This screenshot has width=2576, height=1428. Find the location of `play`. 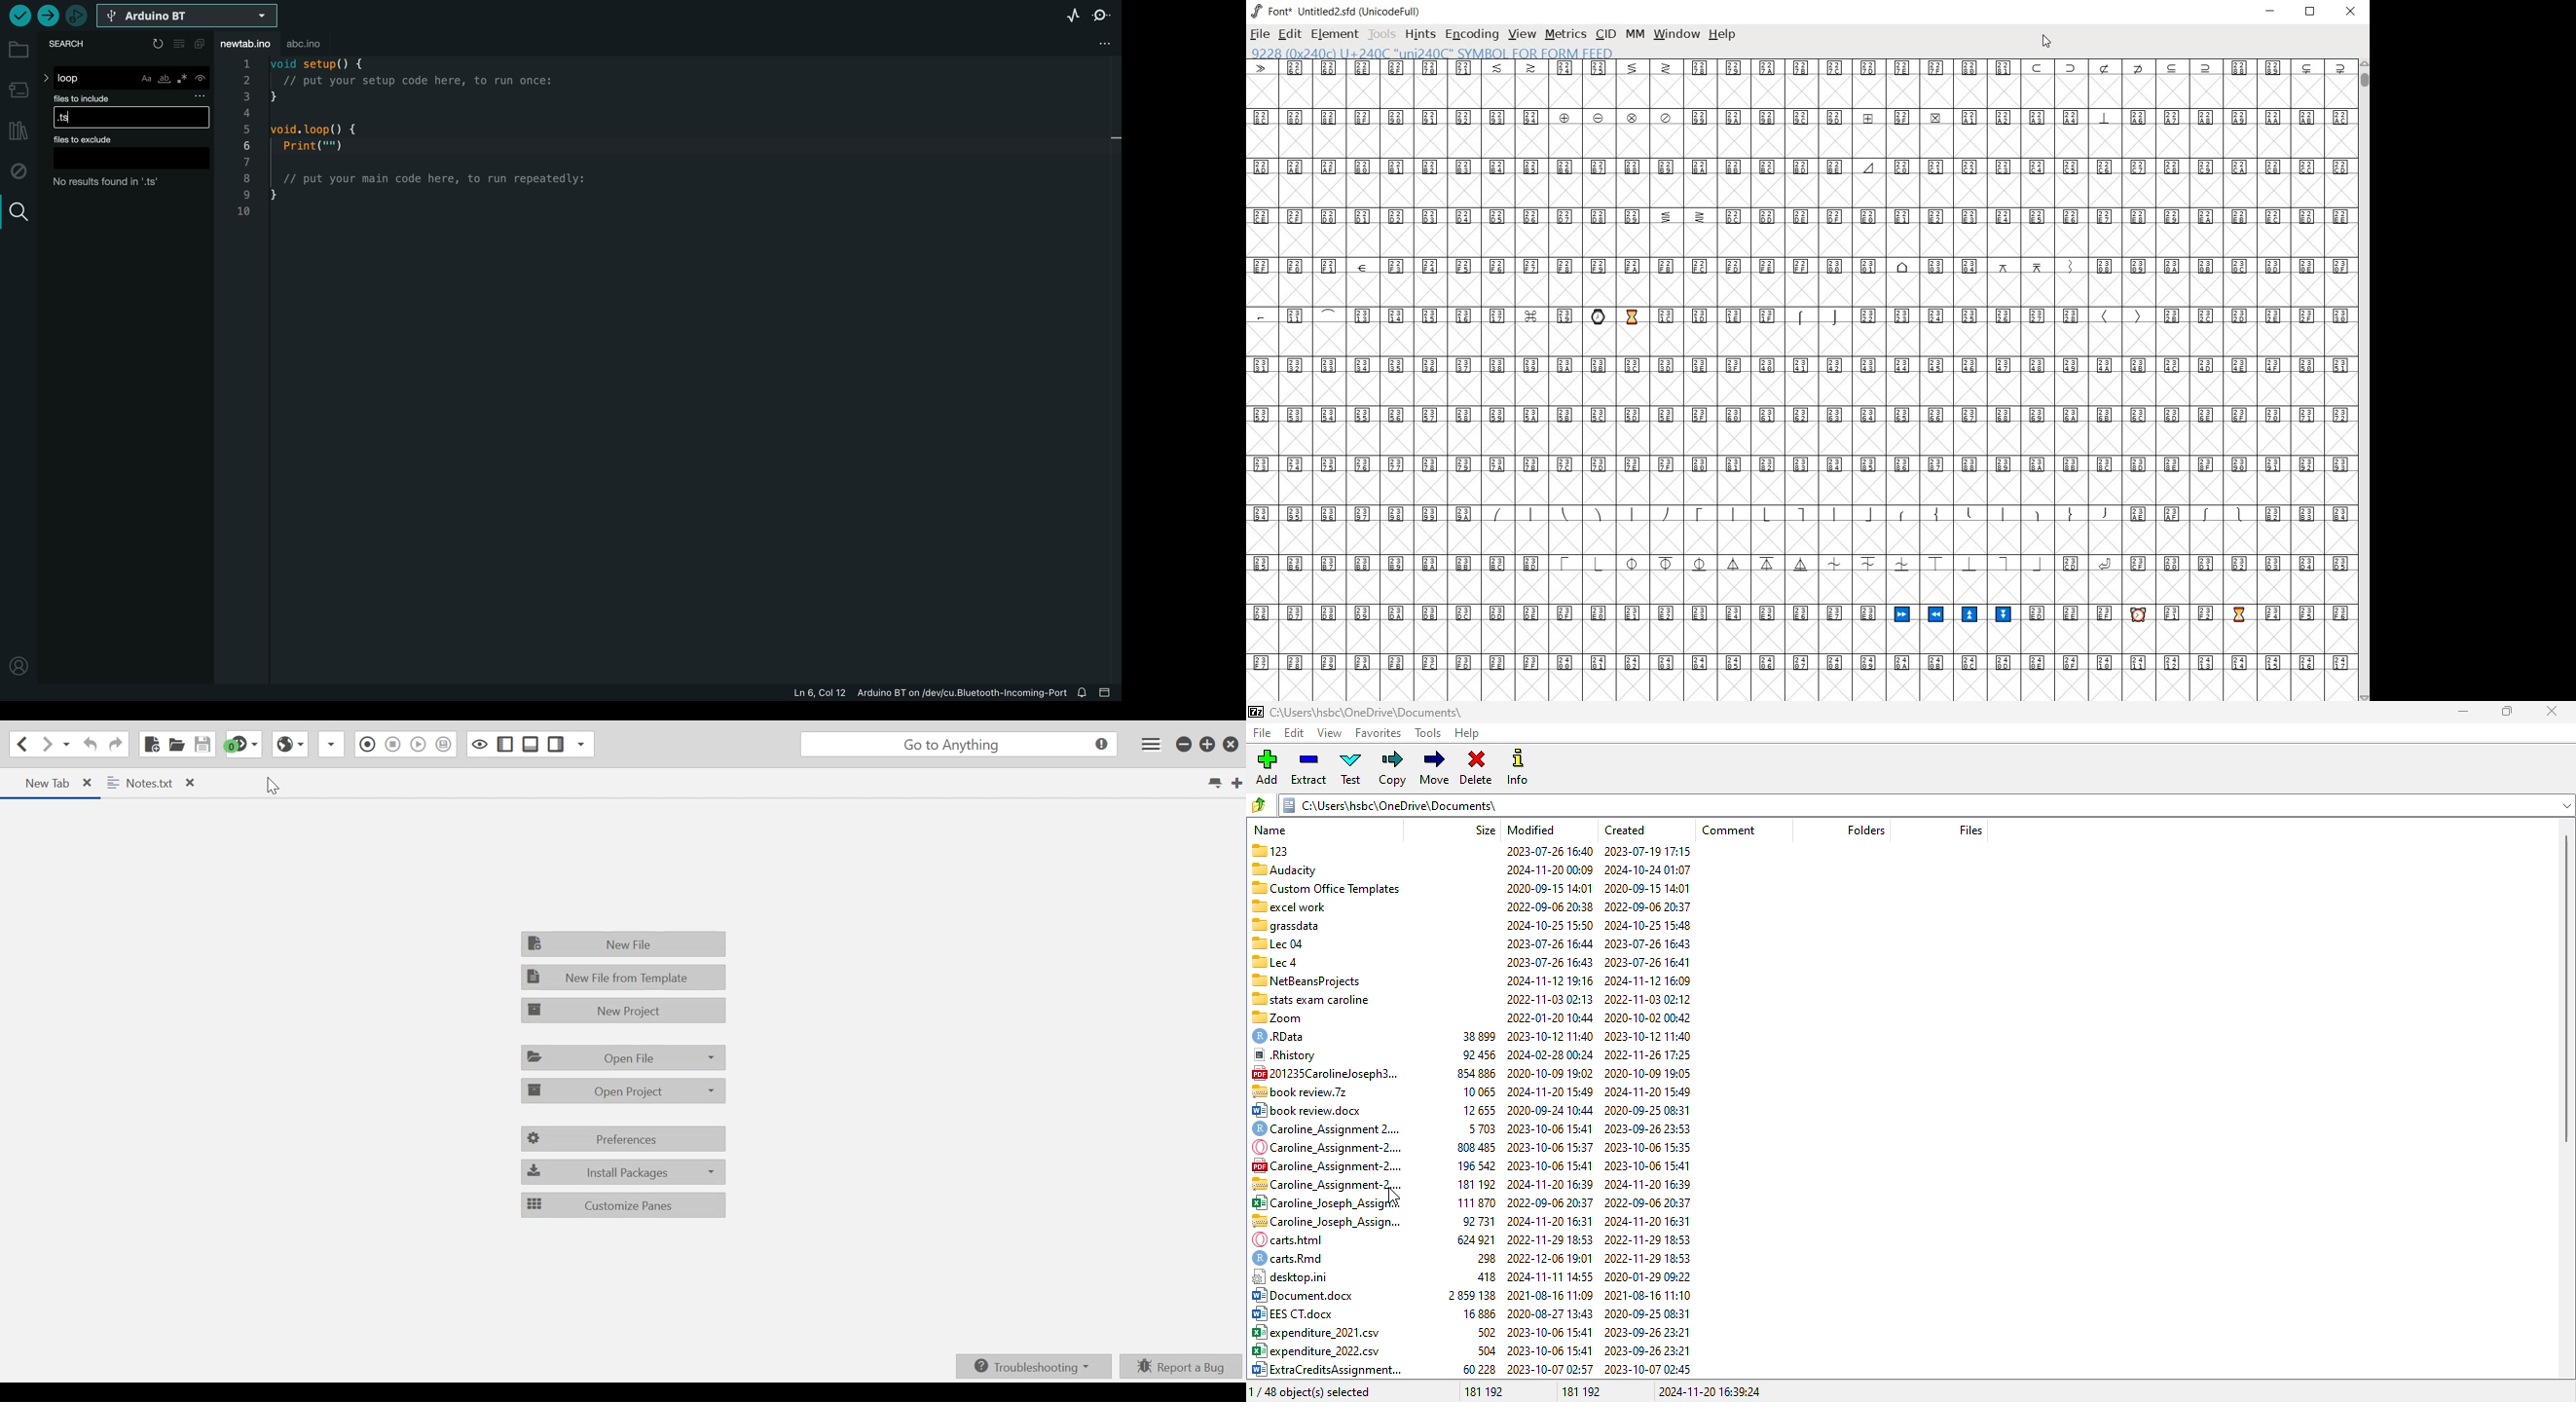

play is located at coordinates (444, 744).